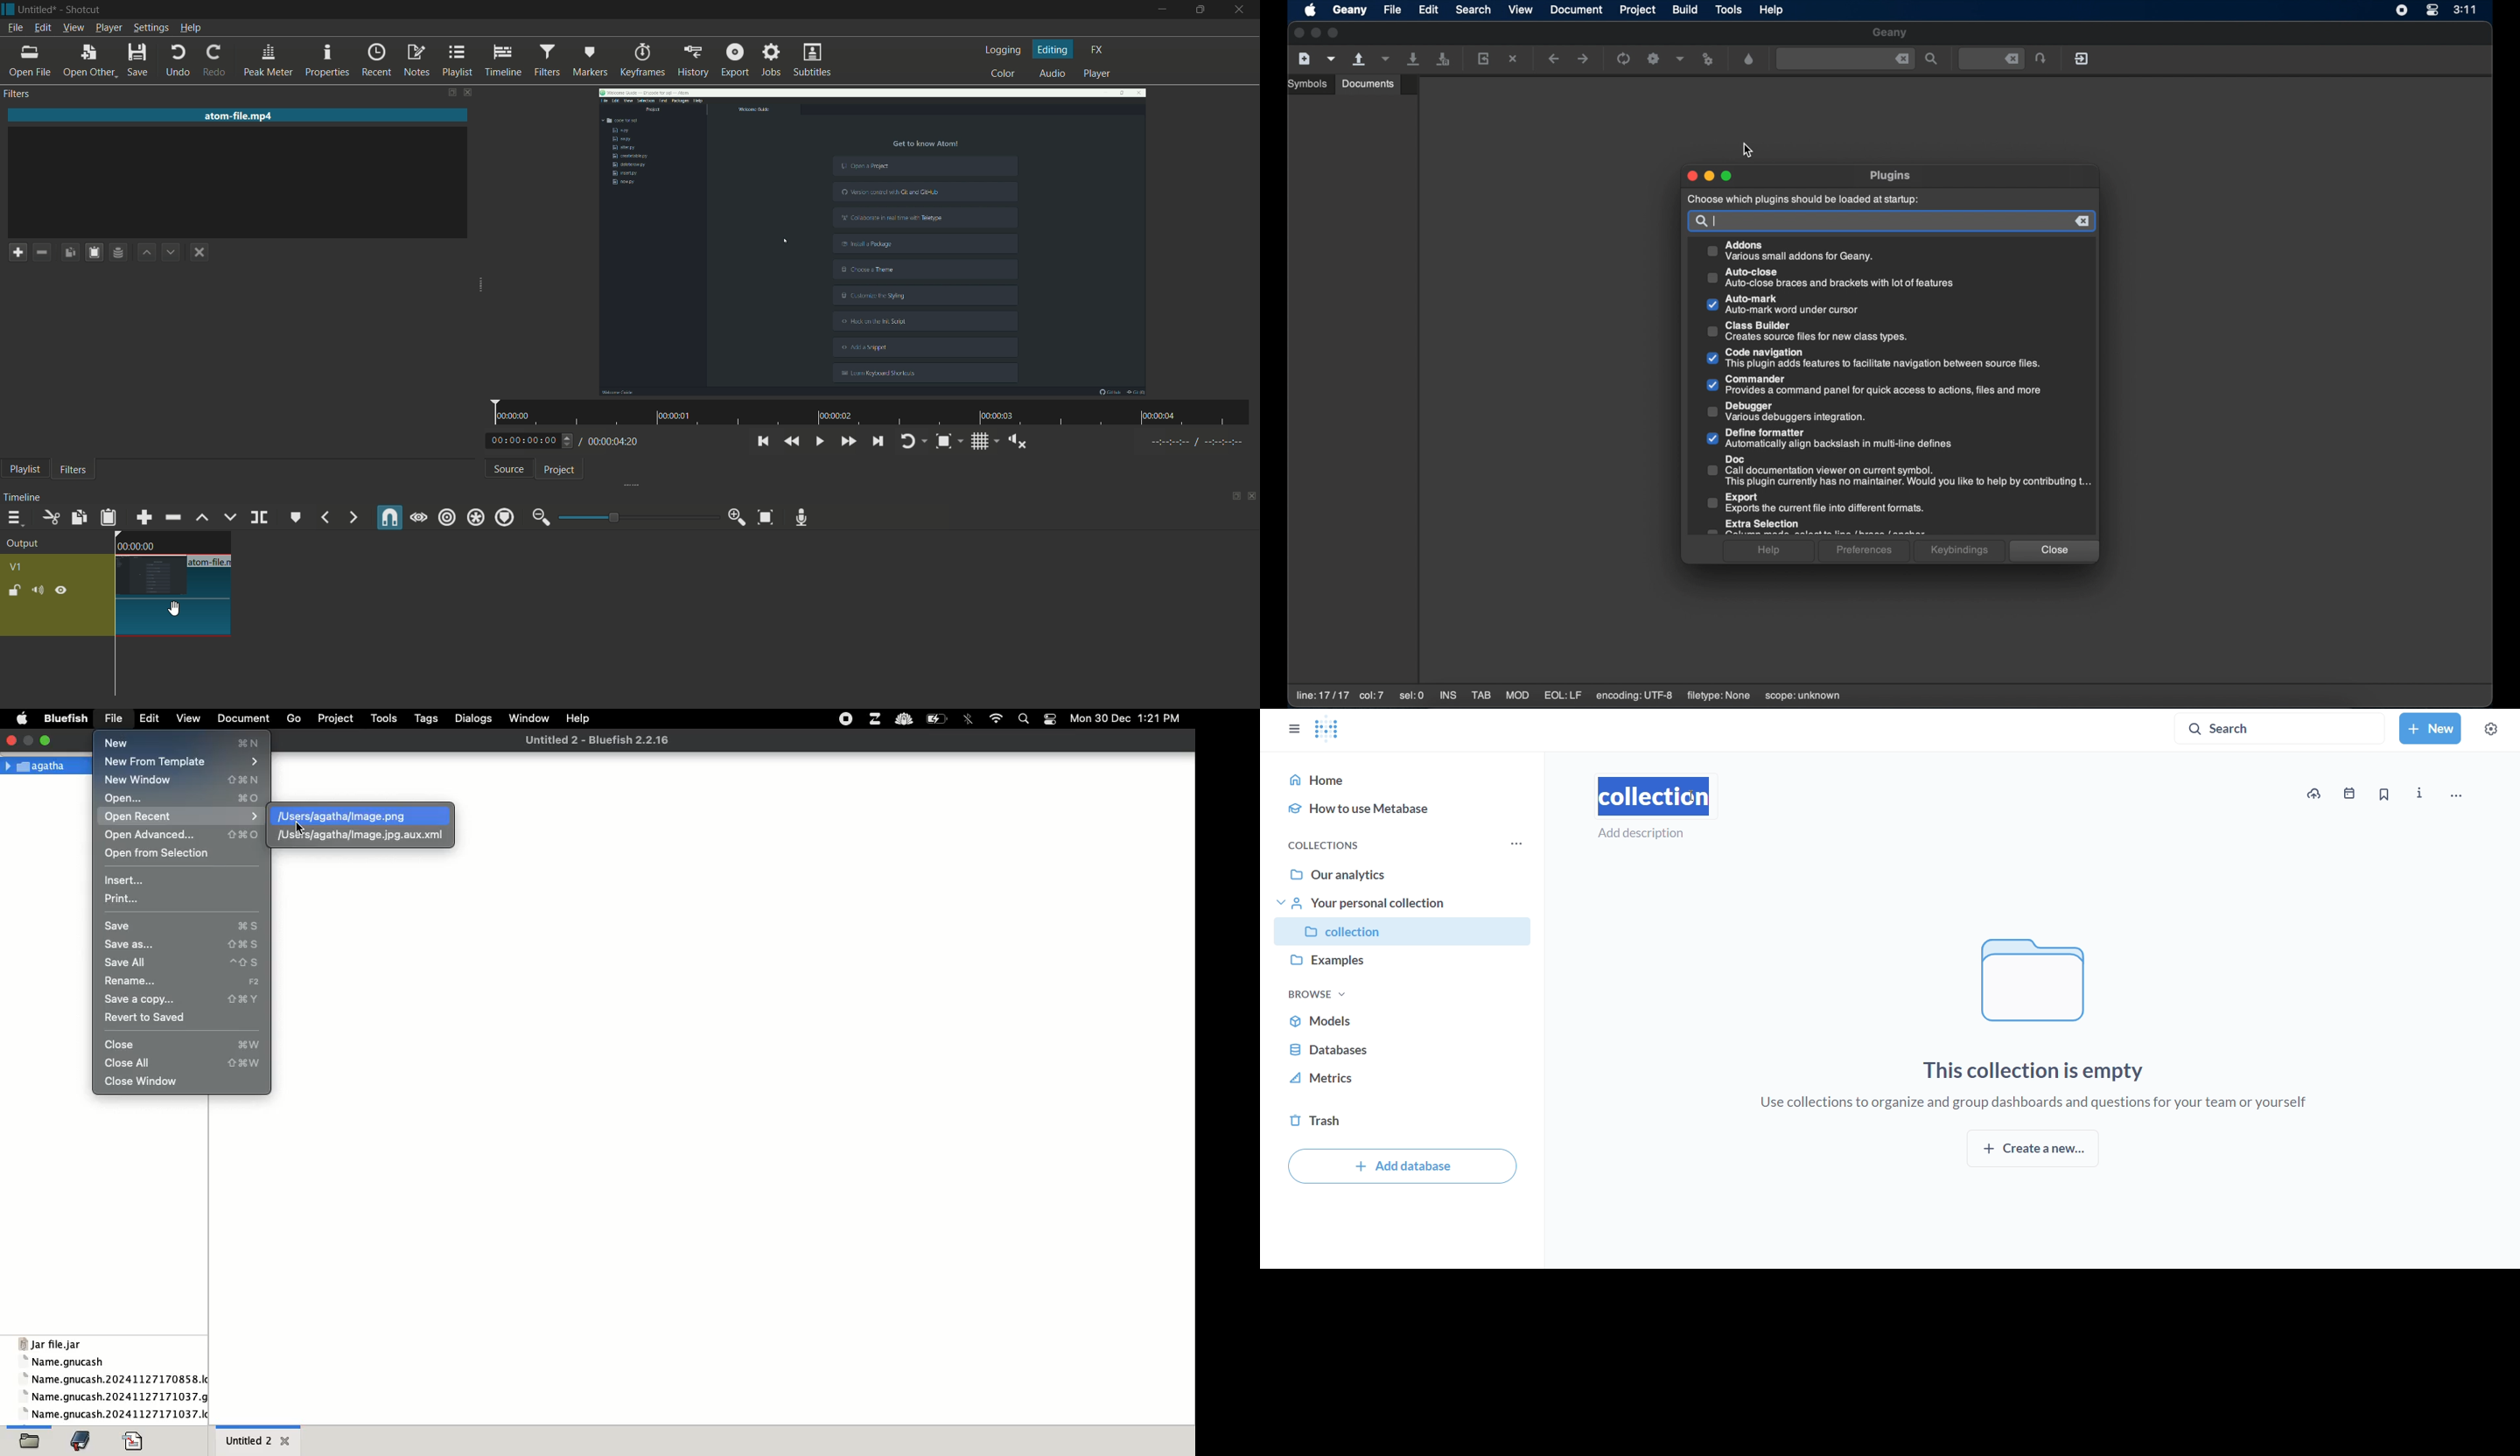 The width and height of the screenshot is (2520, 1456). I want to click on models, so click(1404, 1021).